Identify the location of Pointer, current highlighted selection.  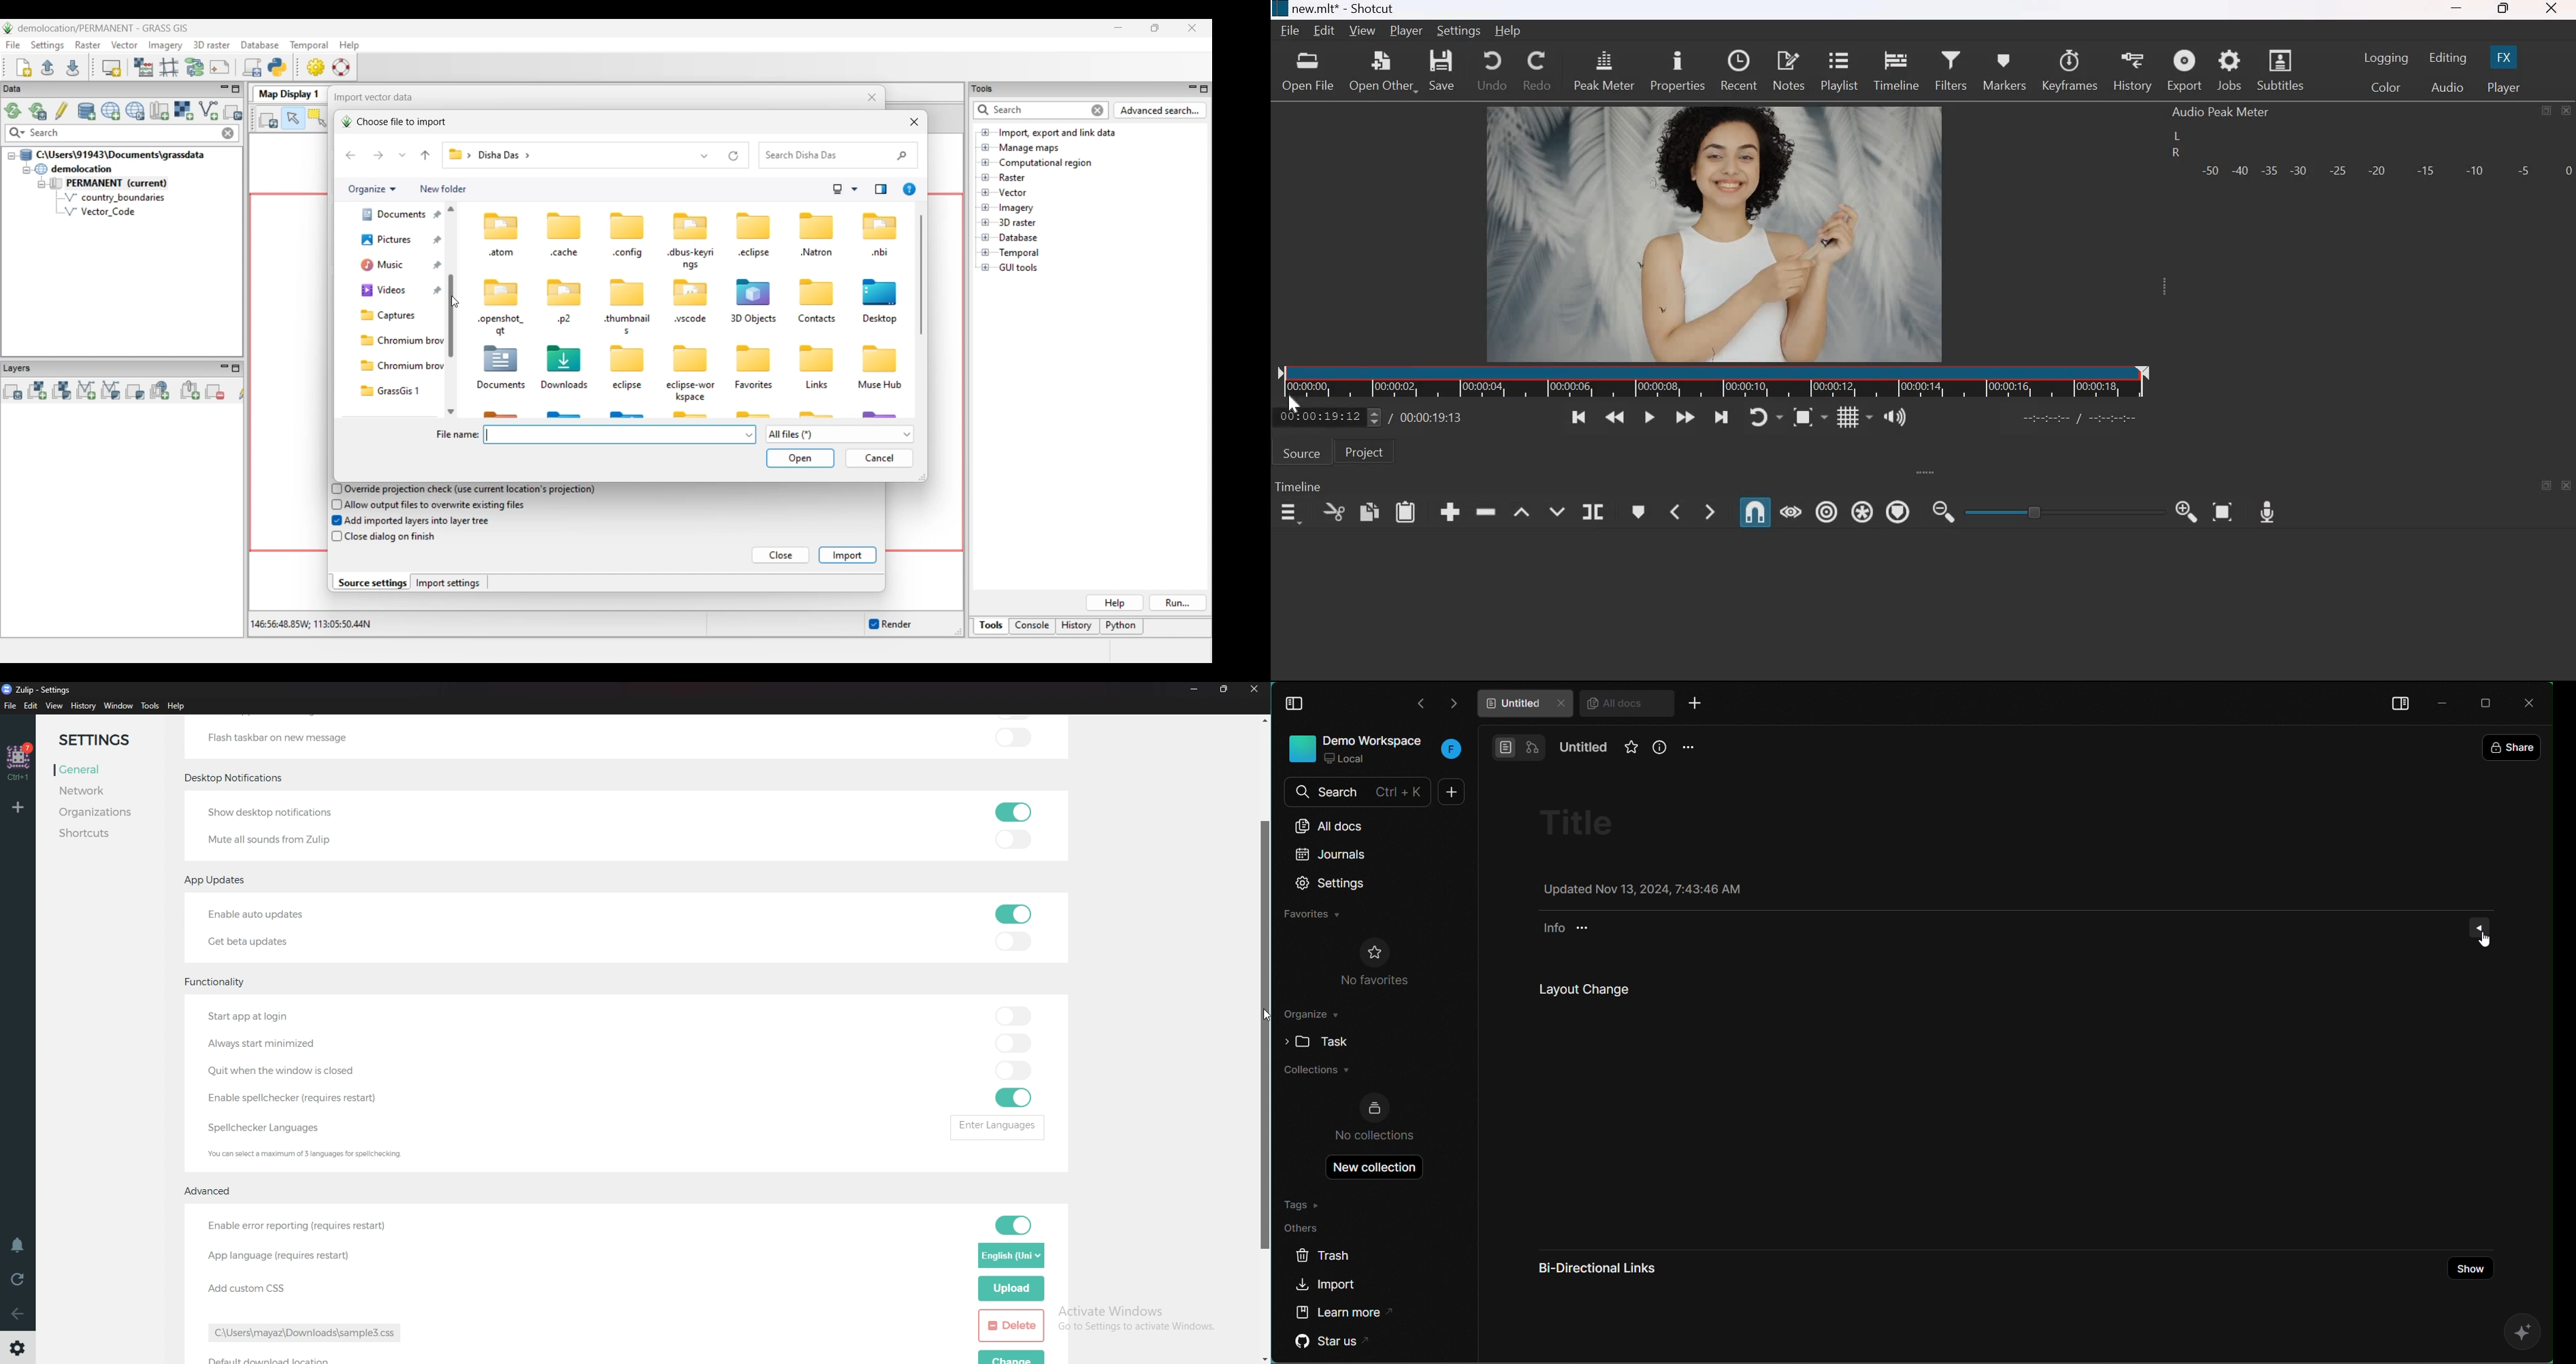
(293, 119).